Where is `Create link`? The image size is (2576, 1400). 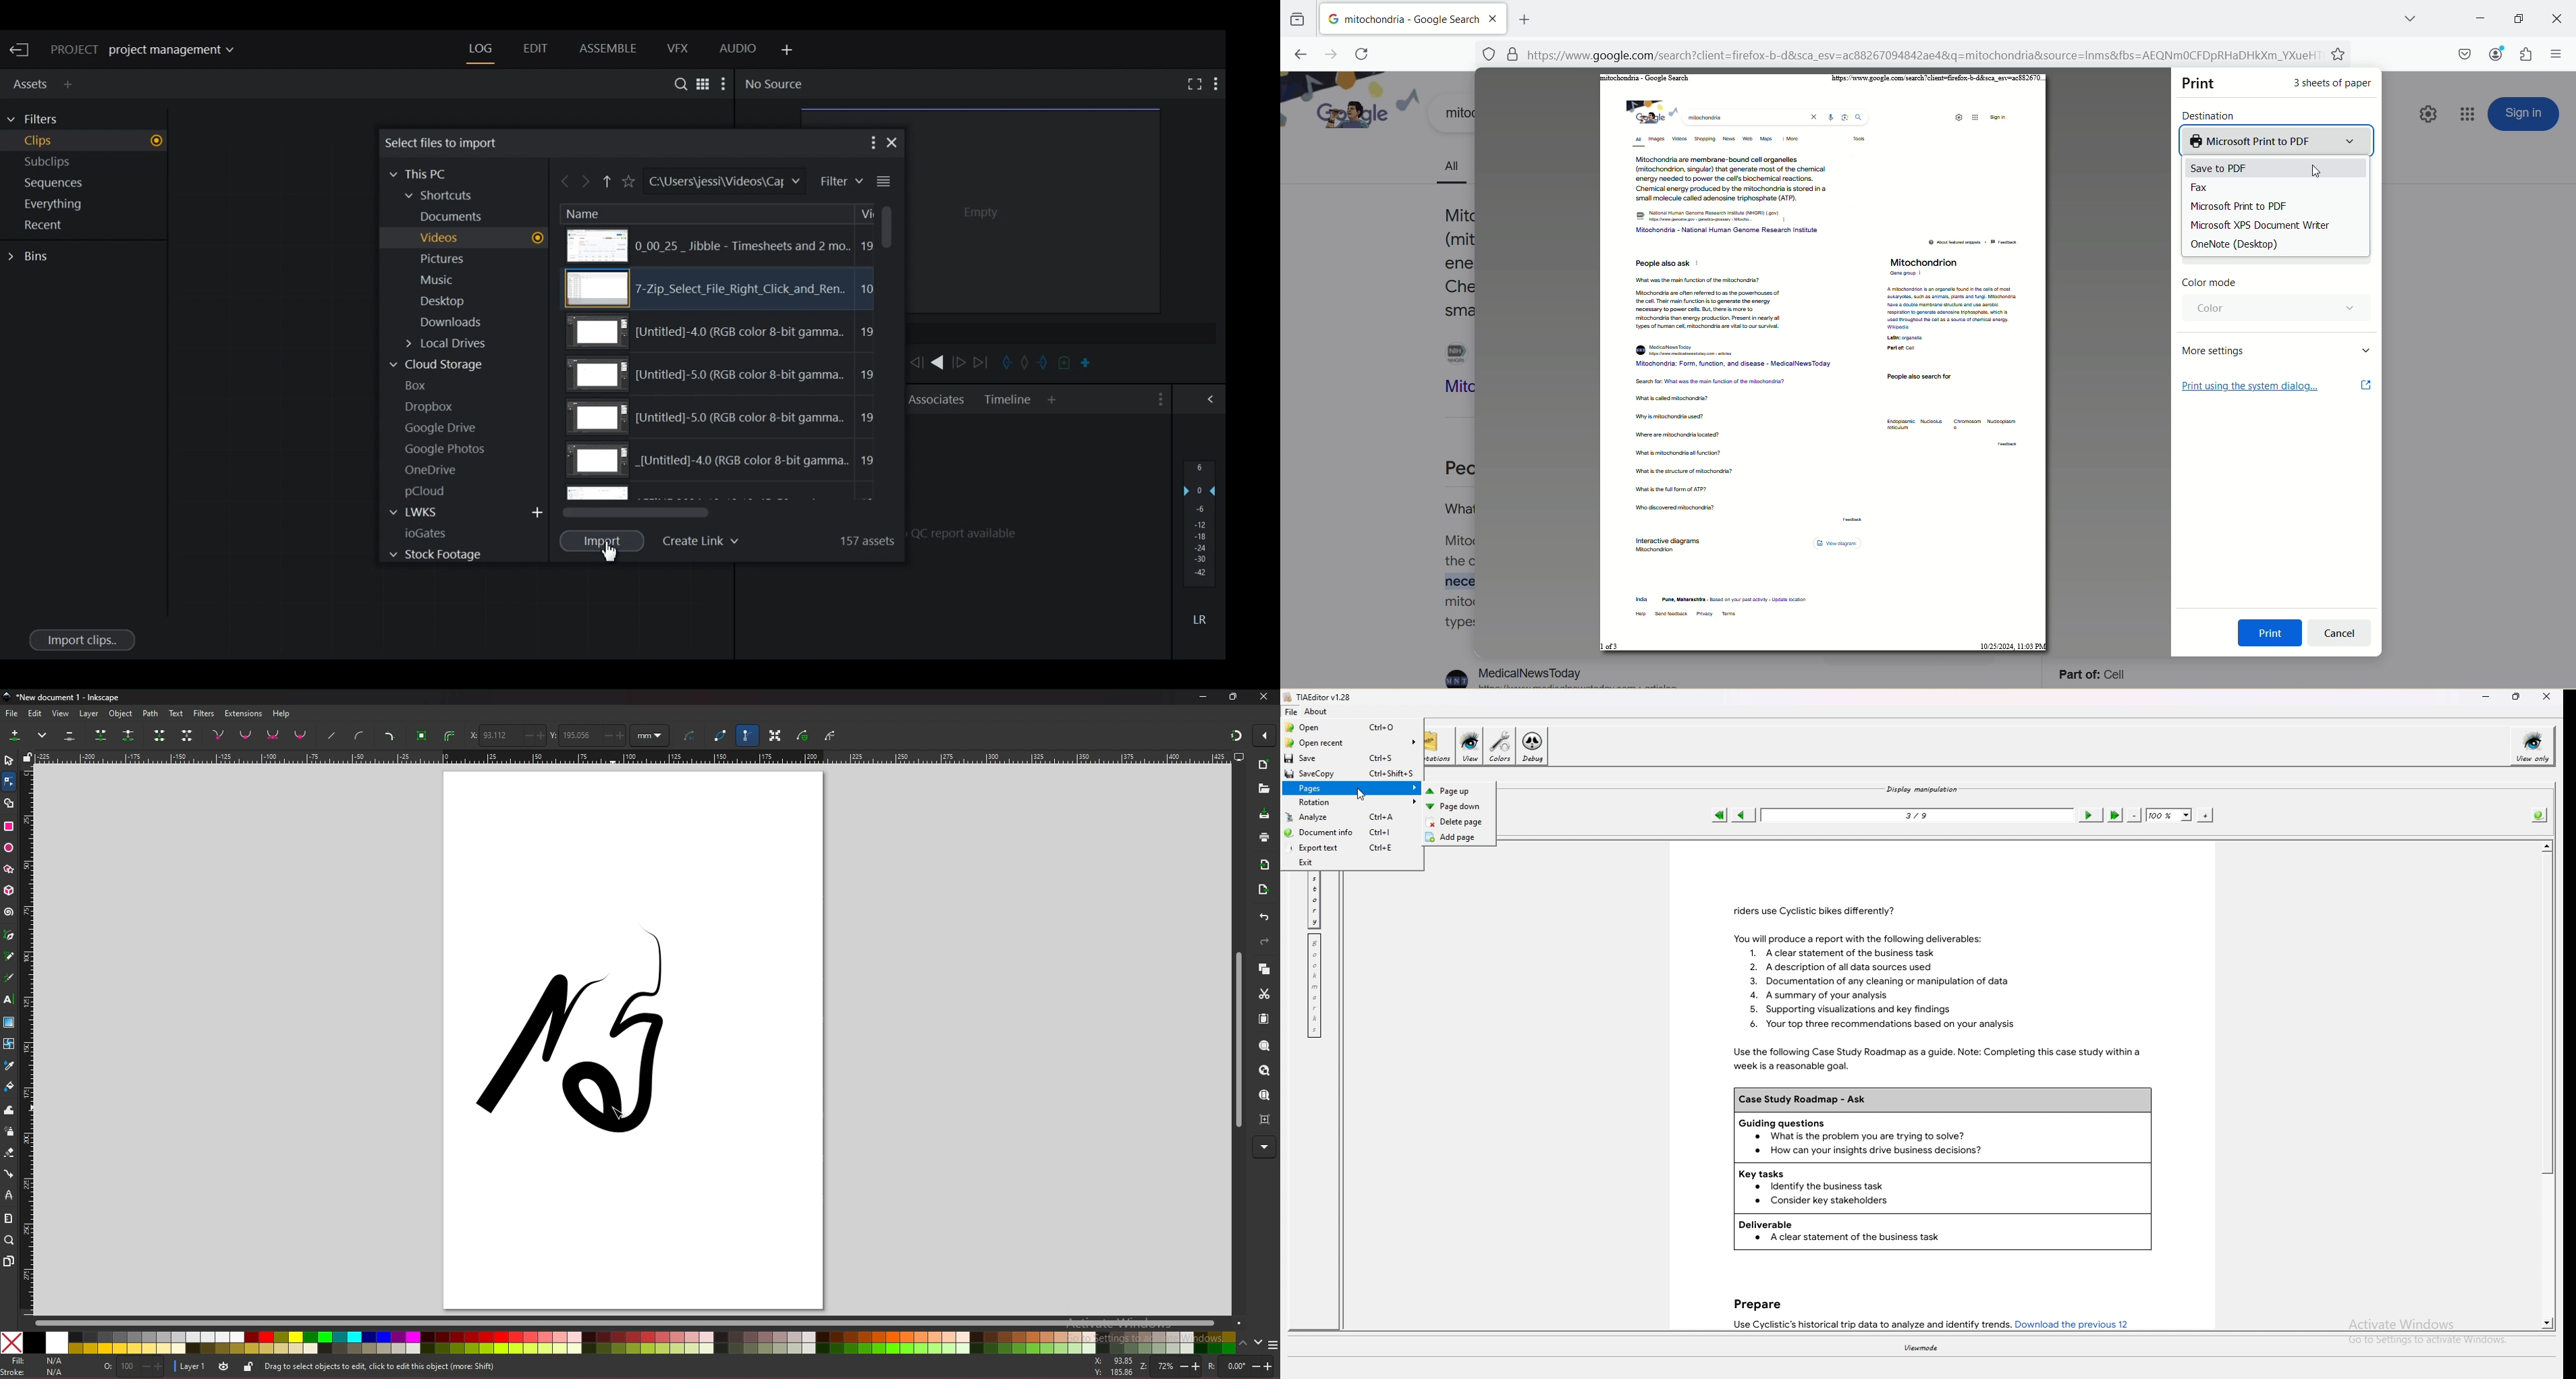
Create link is located at coordinates (704, 539).